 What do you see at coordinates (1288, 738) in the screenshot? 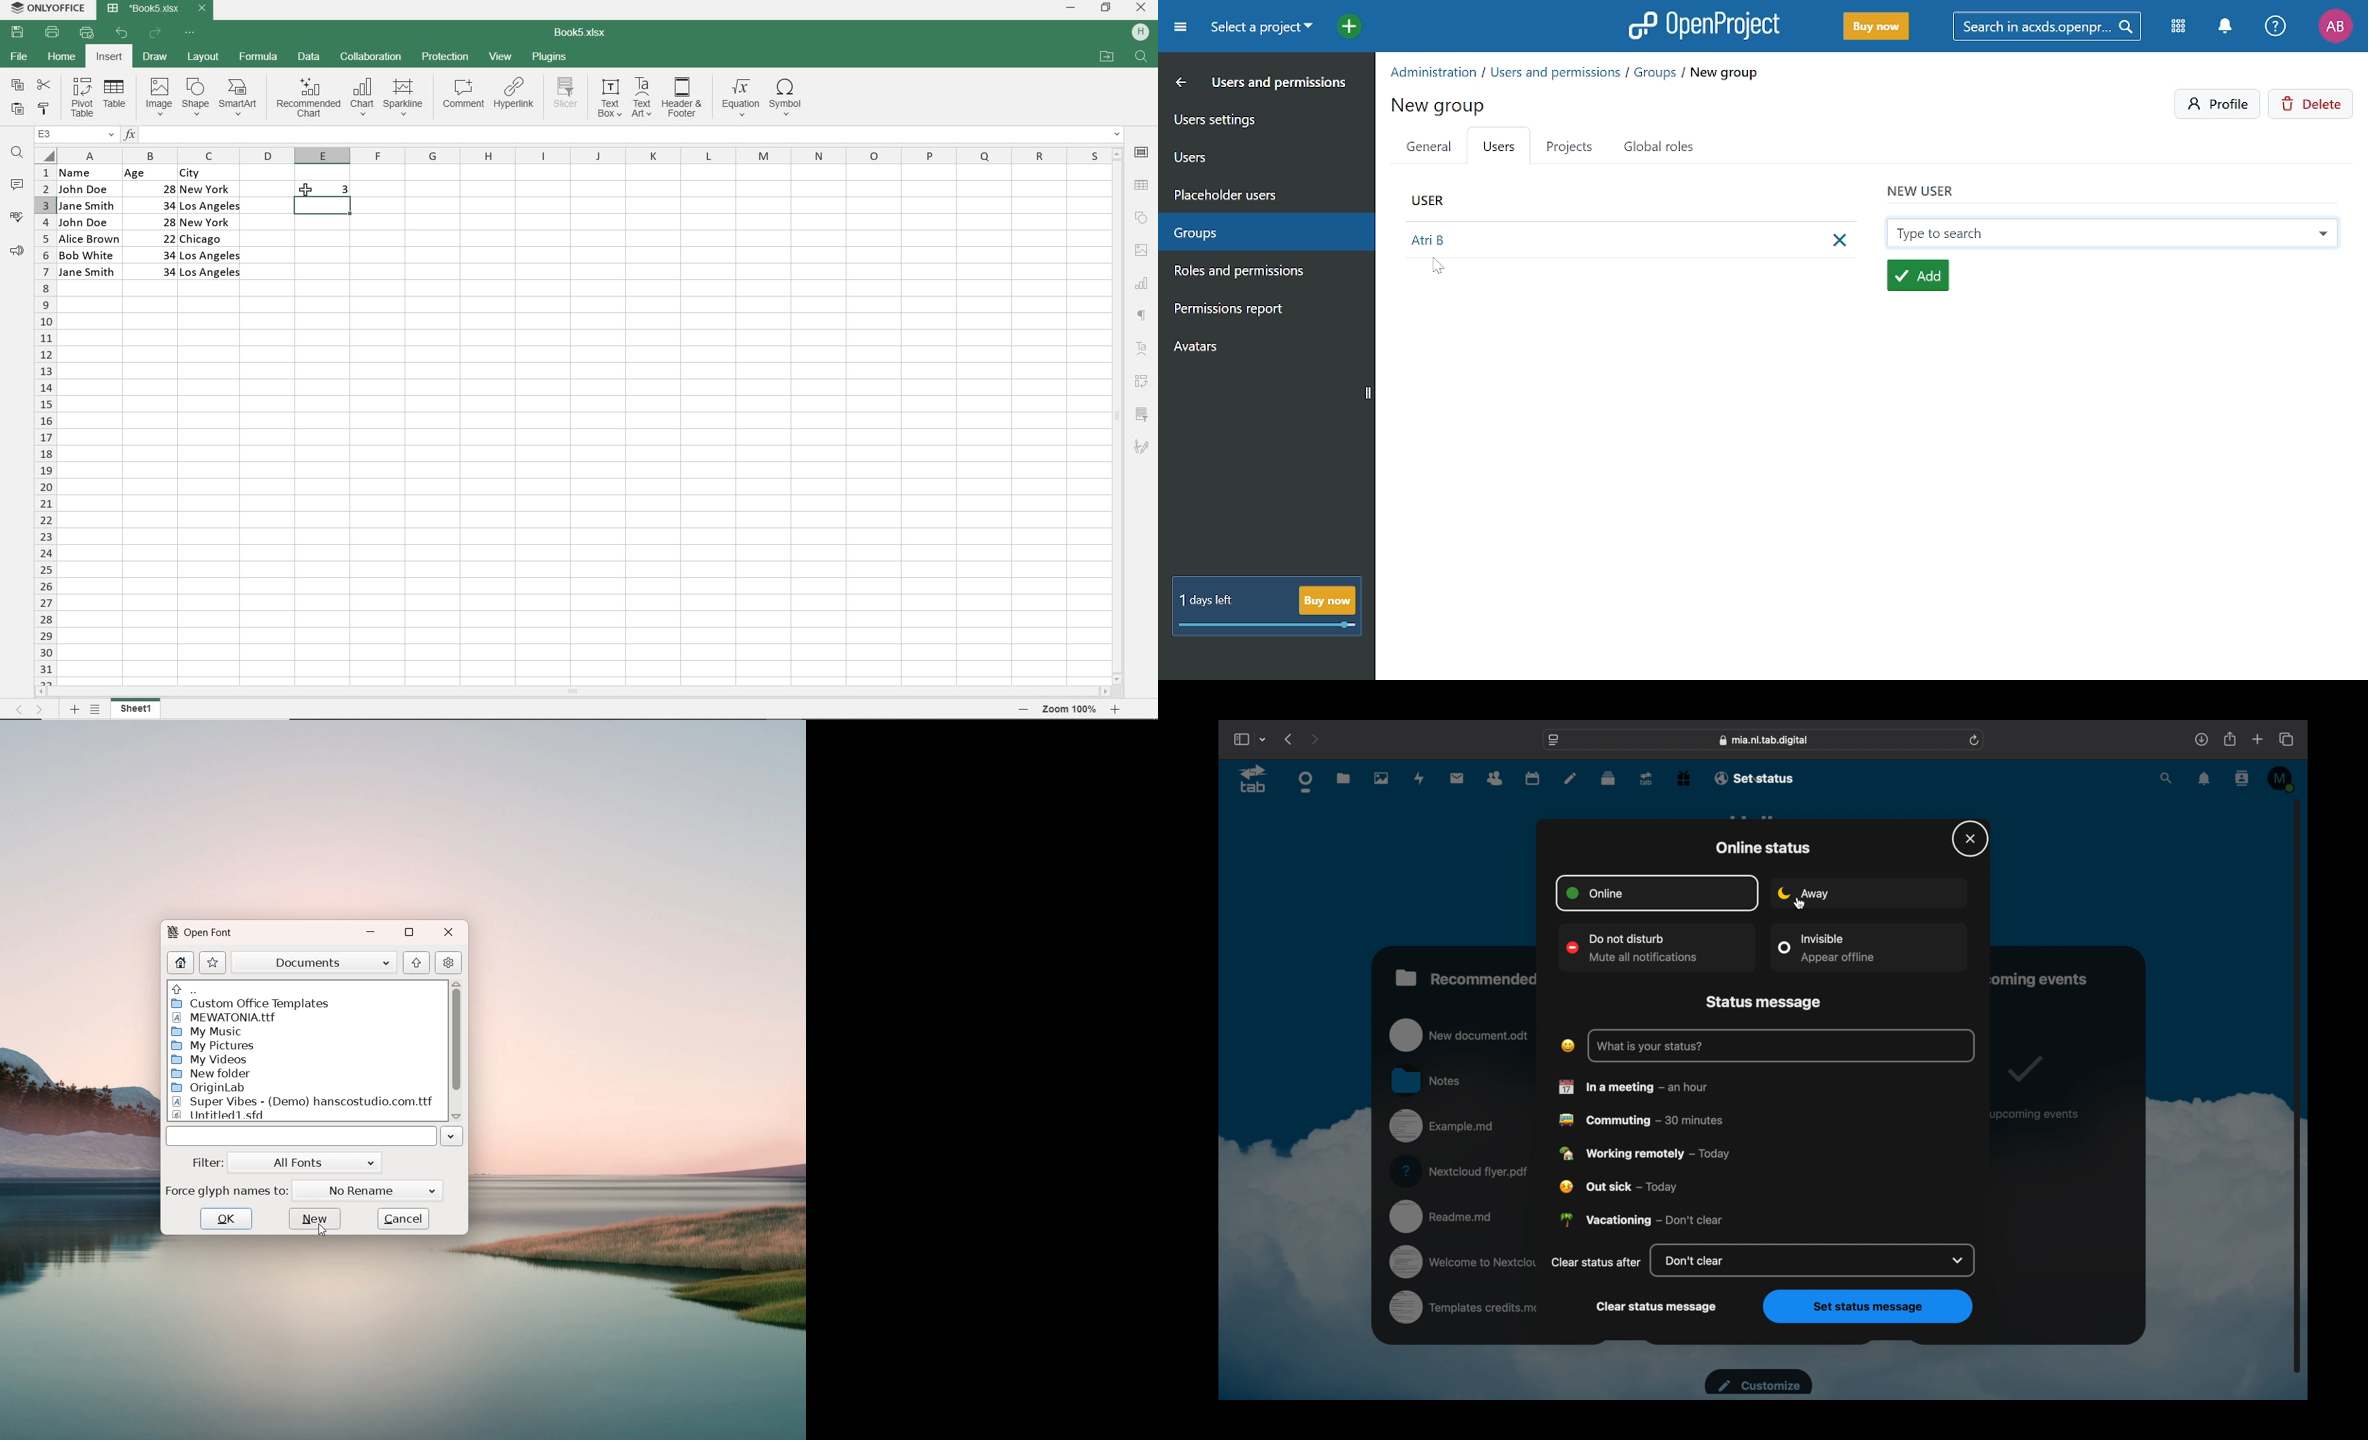
I see `previous` at bounding box center [1288, 738].